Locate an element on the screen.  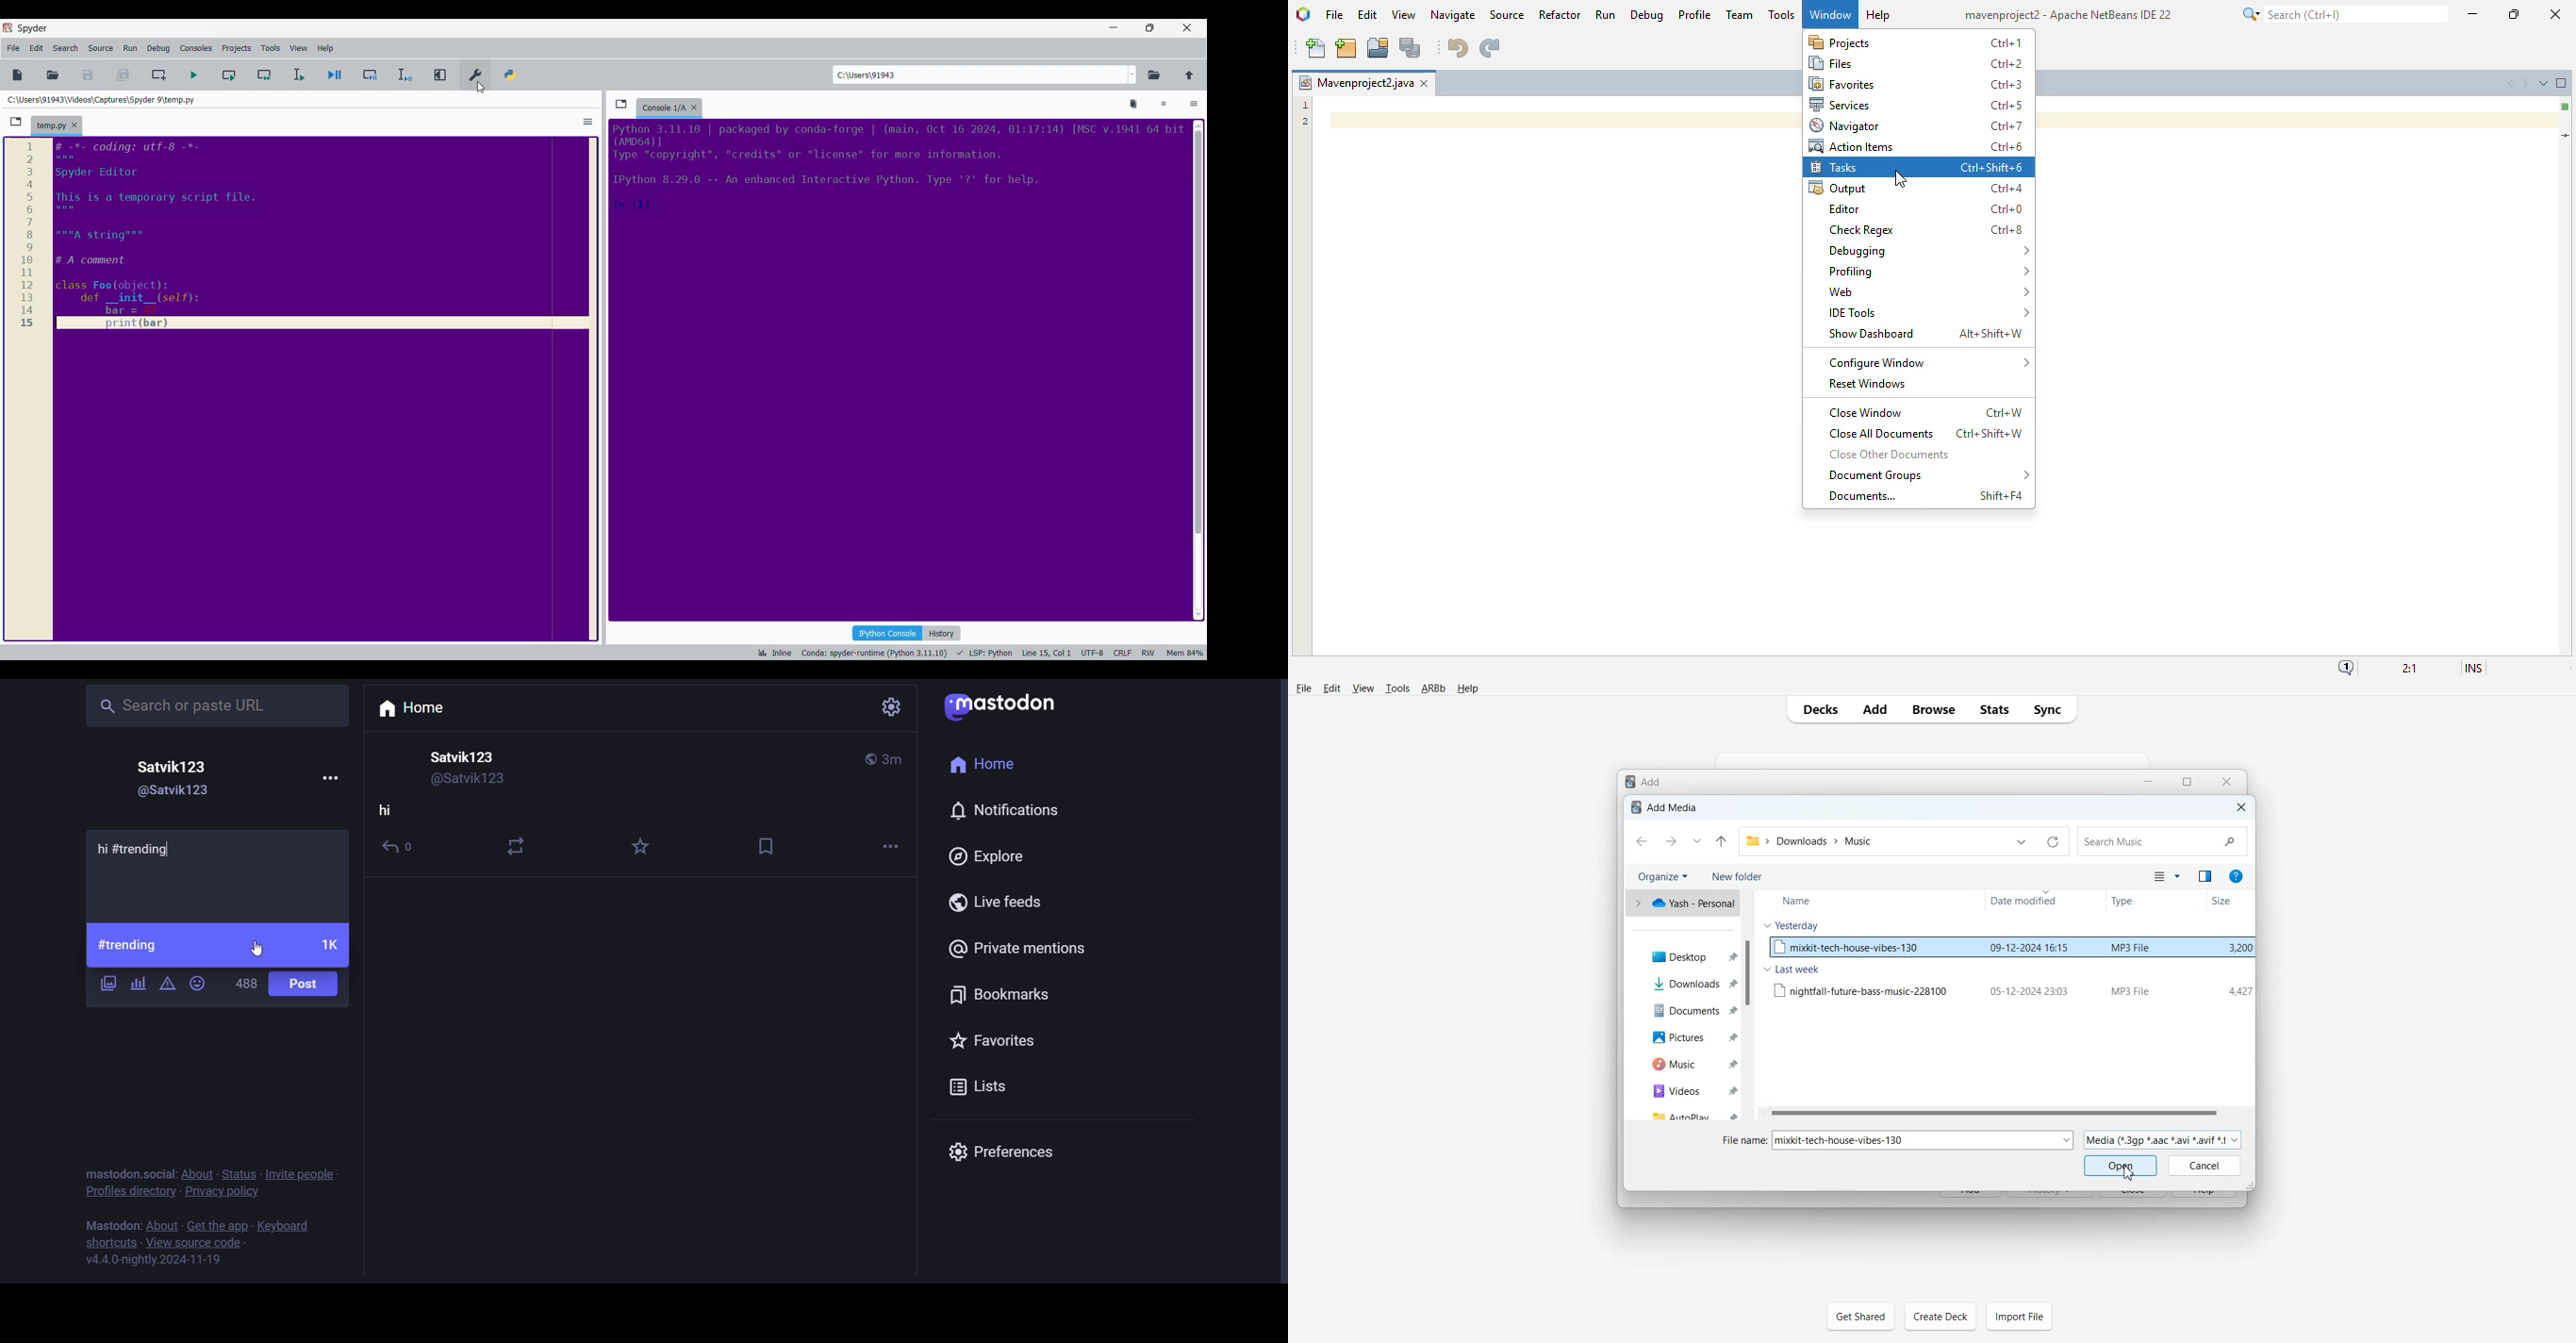
Documents is located at coordinates (1693, 1009).